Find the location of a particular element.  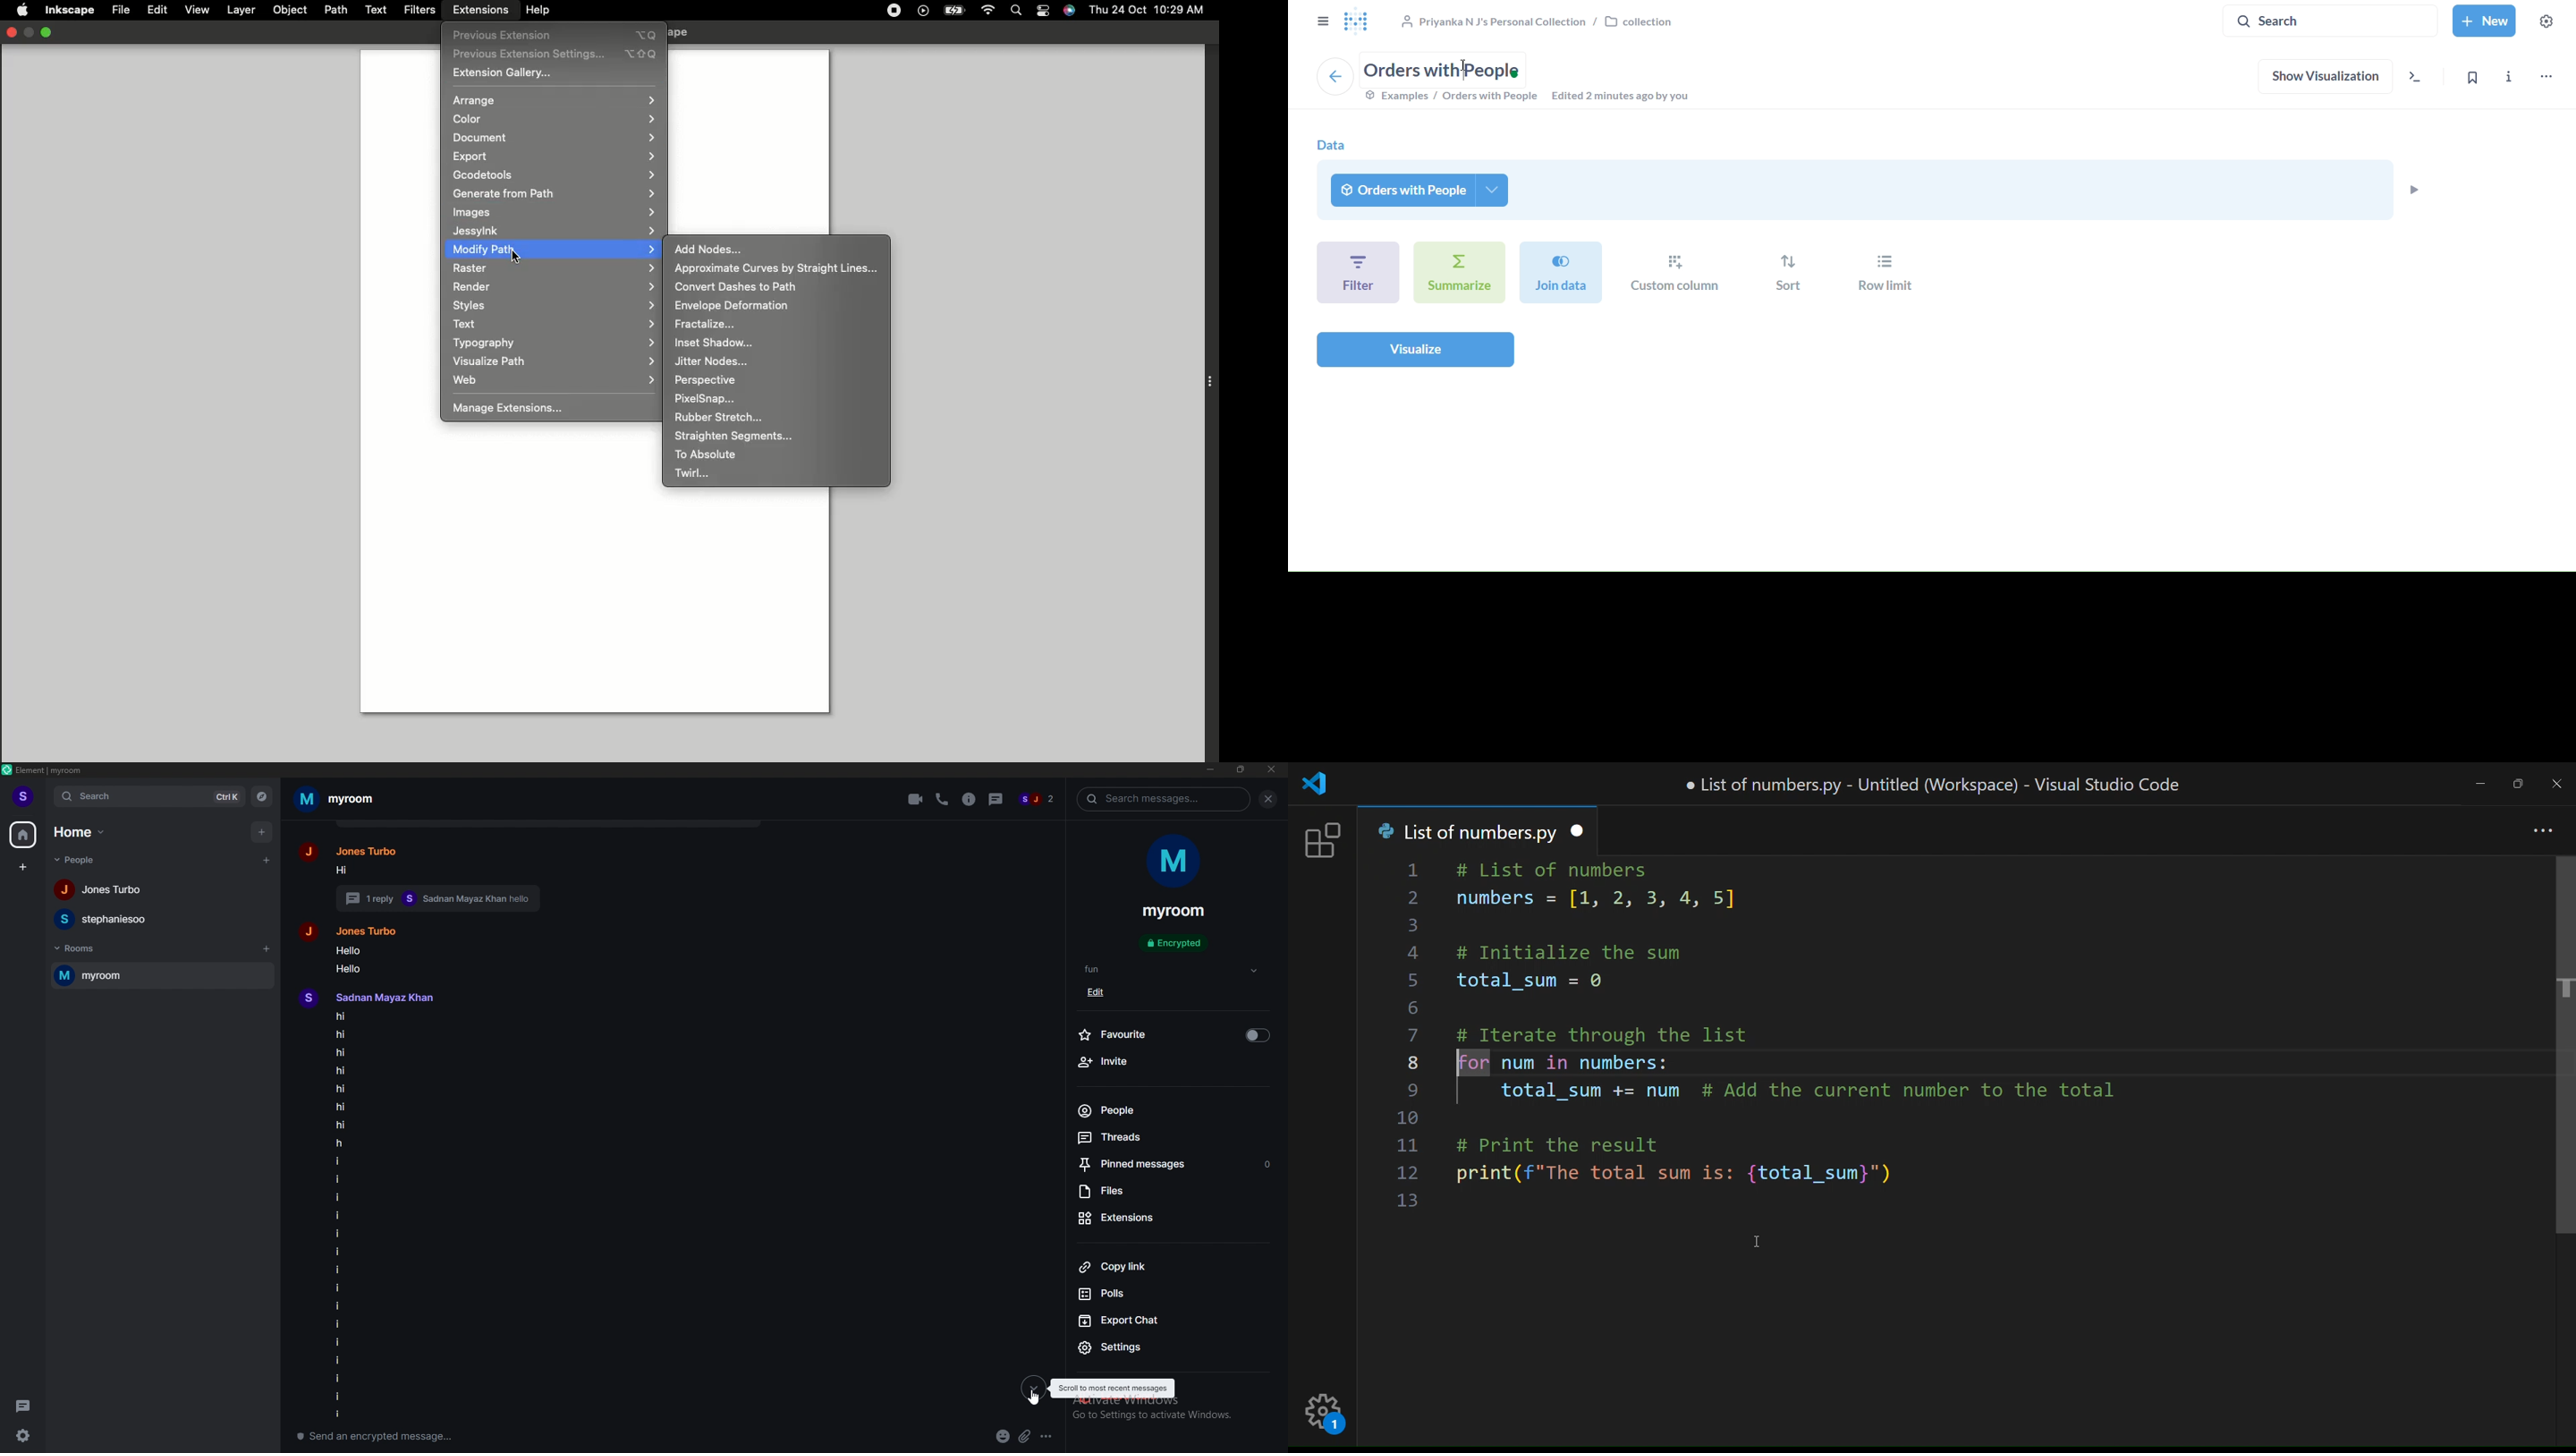

encrypted is located at coordinates (1177, 942).